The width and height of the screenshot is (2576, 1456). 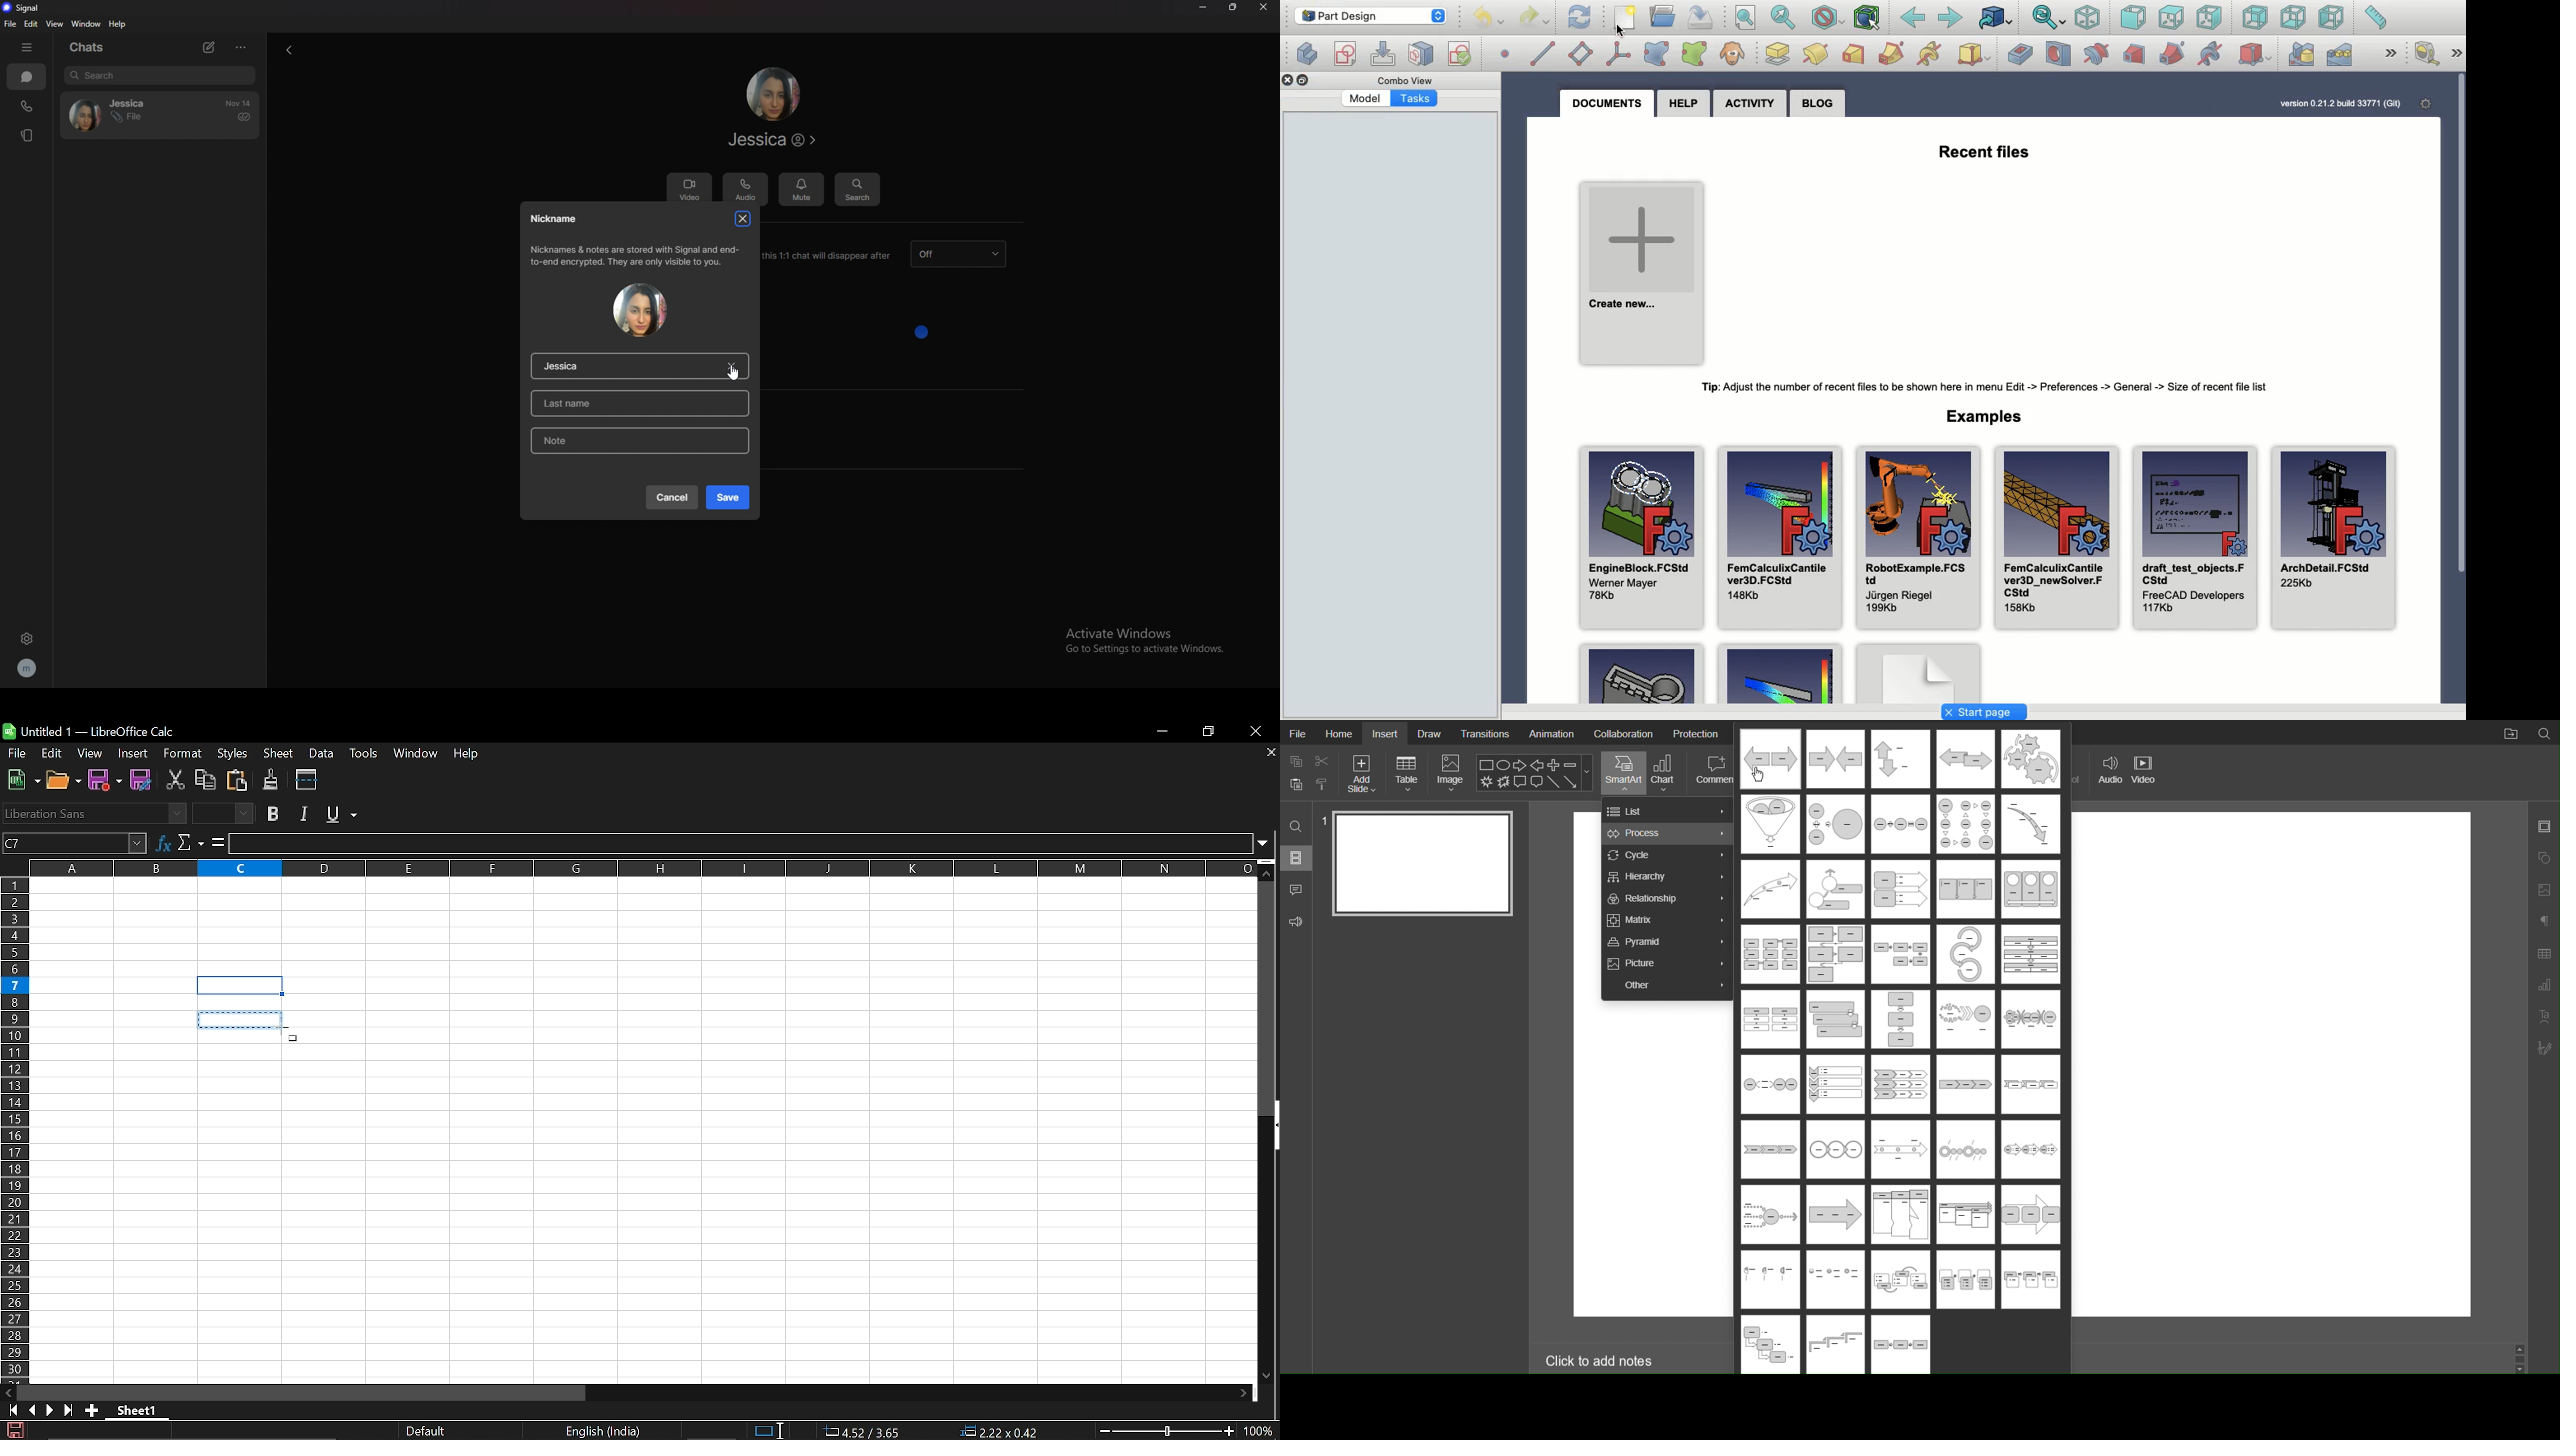 I want to click on Signature, so click(x=2543, y=1048).